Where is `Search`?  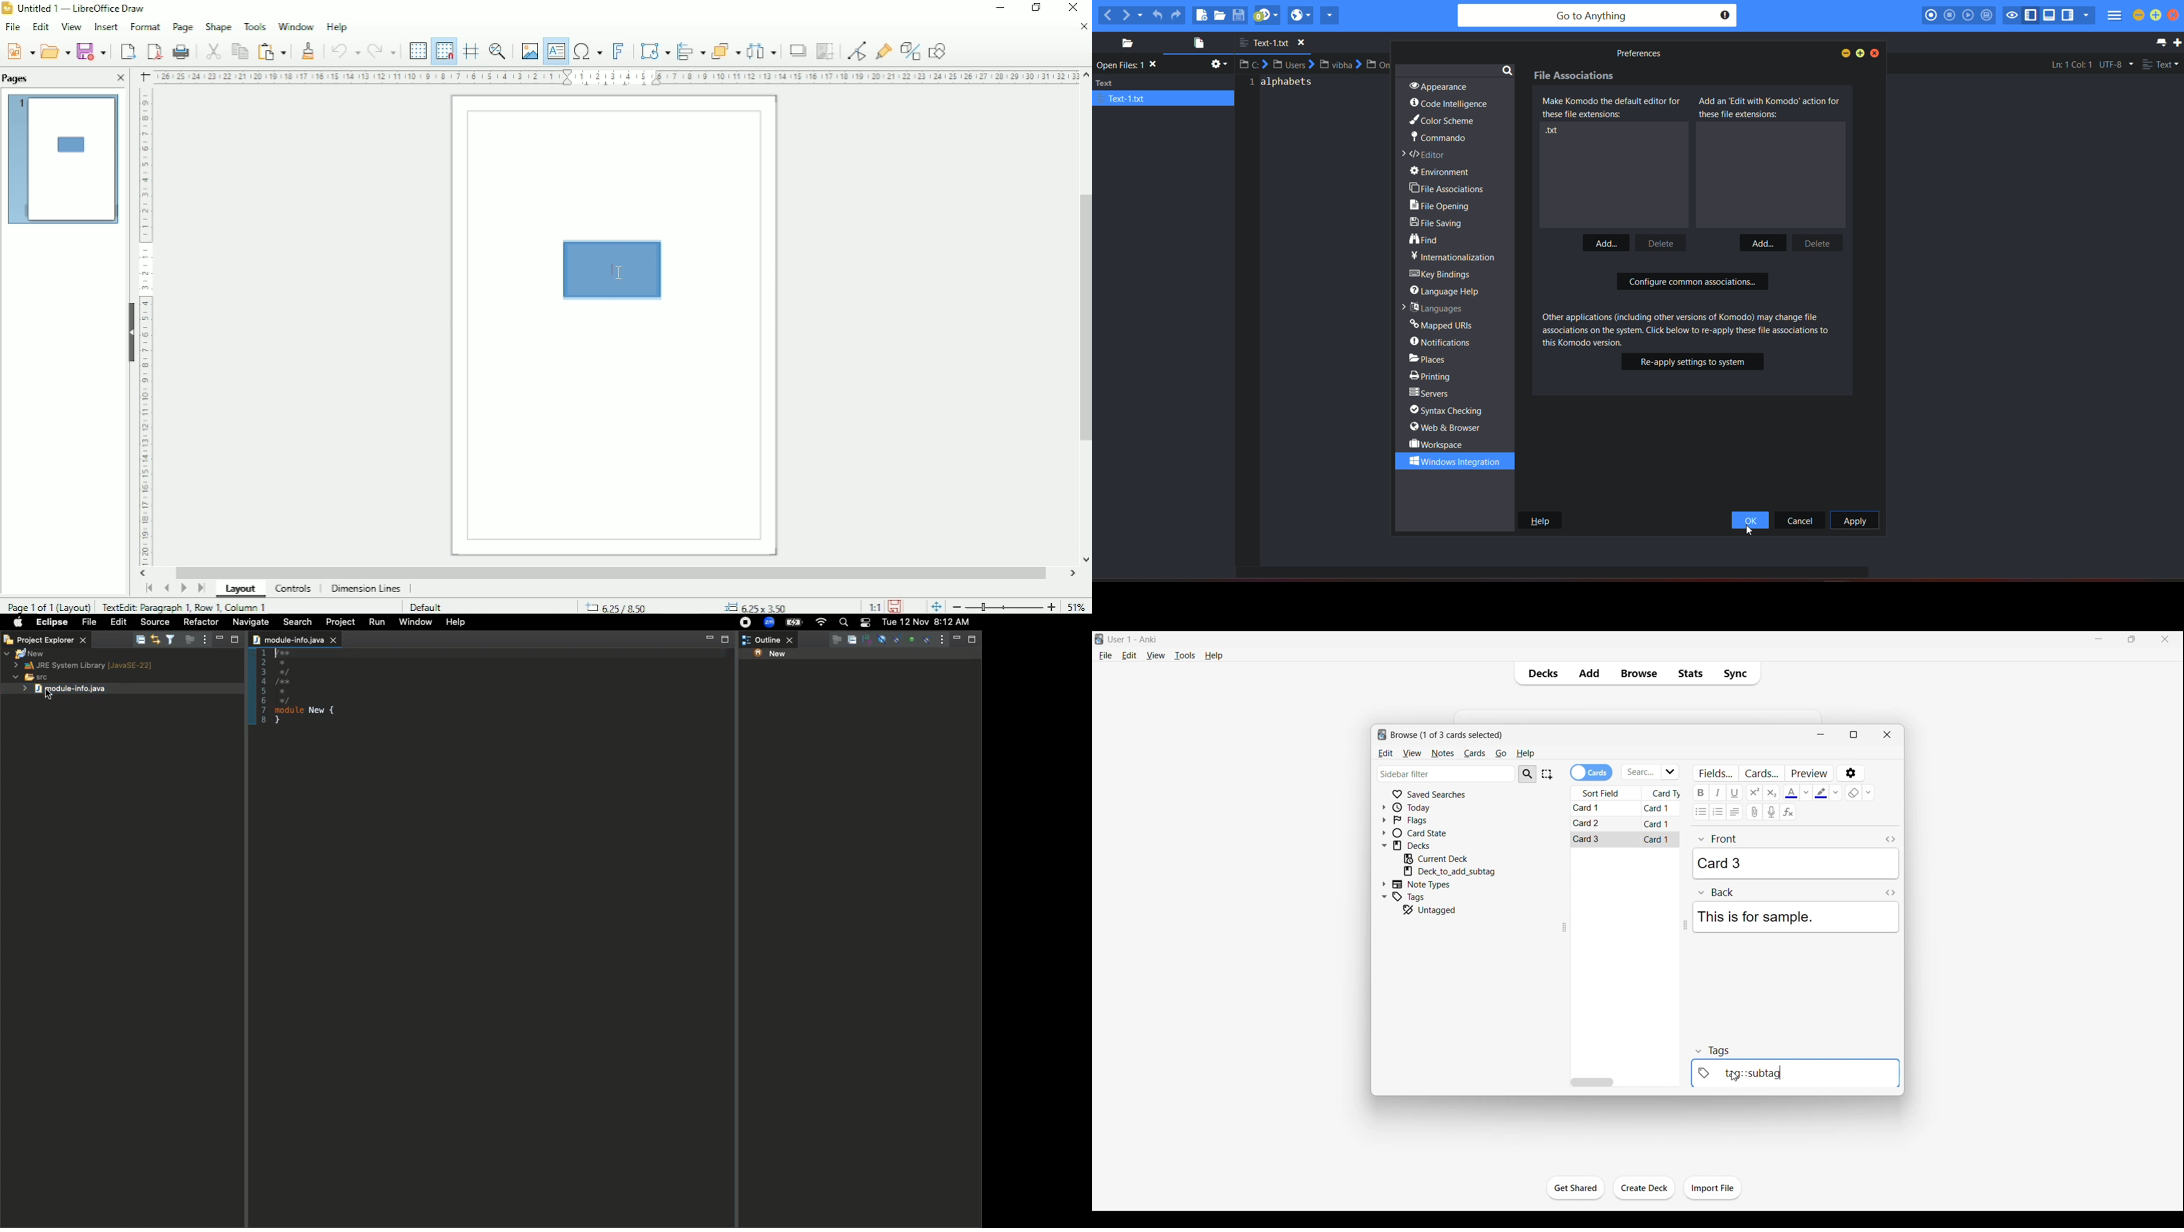
Search is located at coordinates (1527, 774).